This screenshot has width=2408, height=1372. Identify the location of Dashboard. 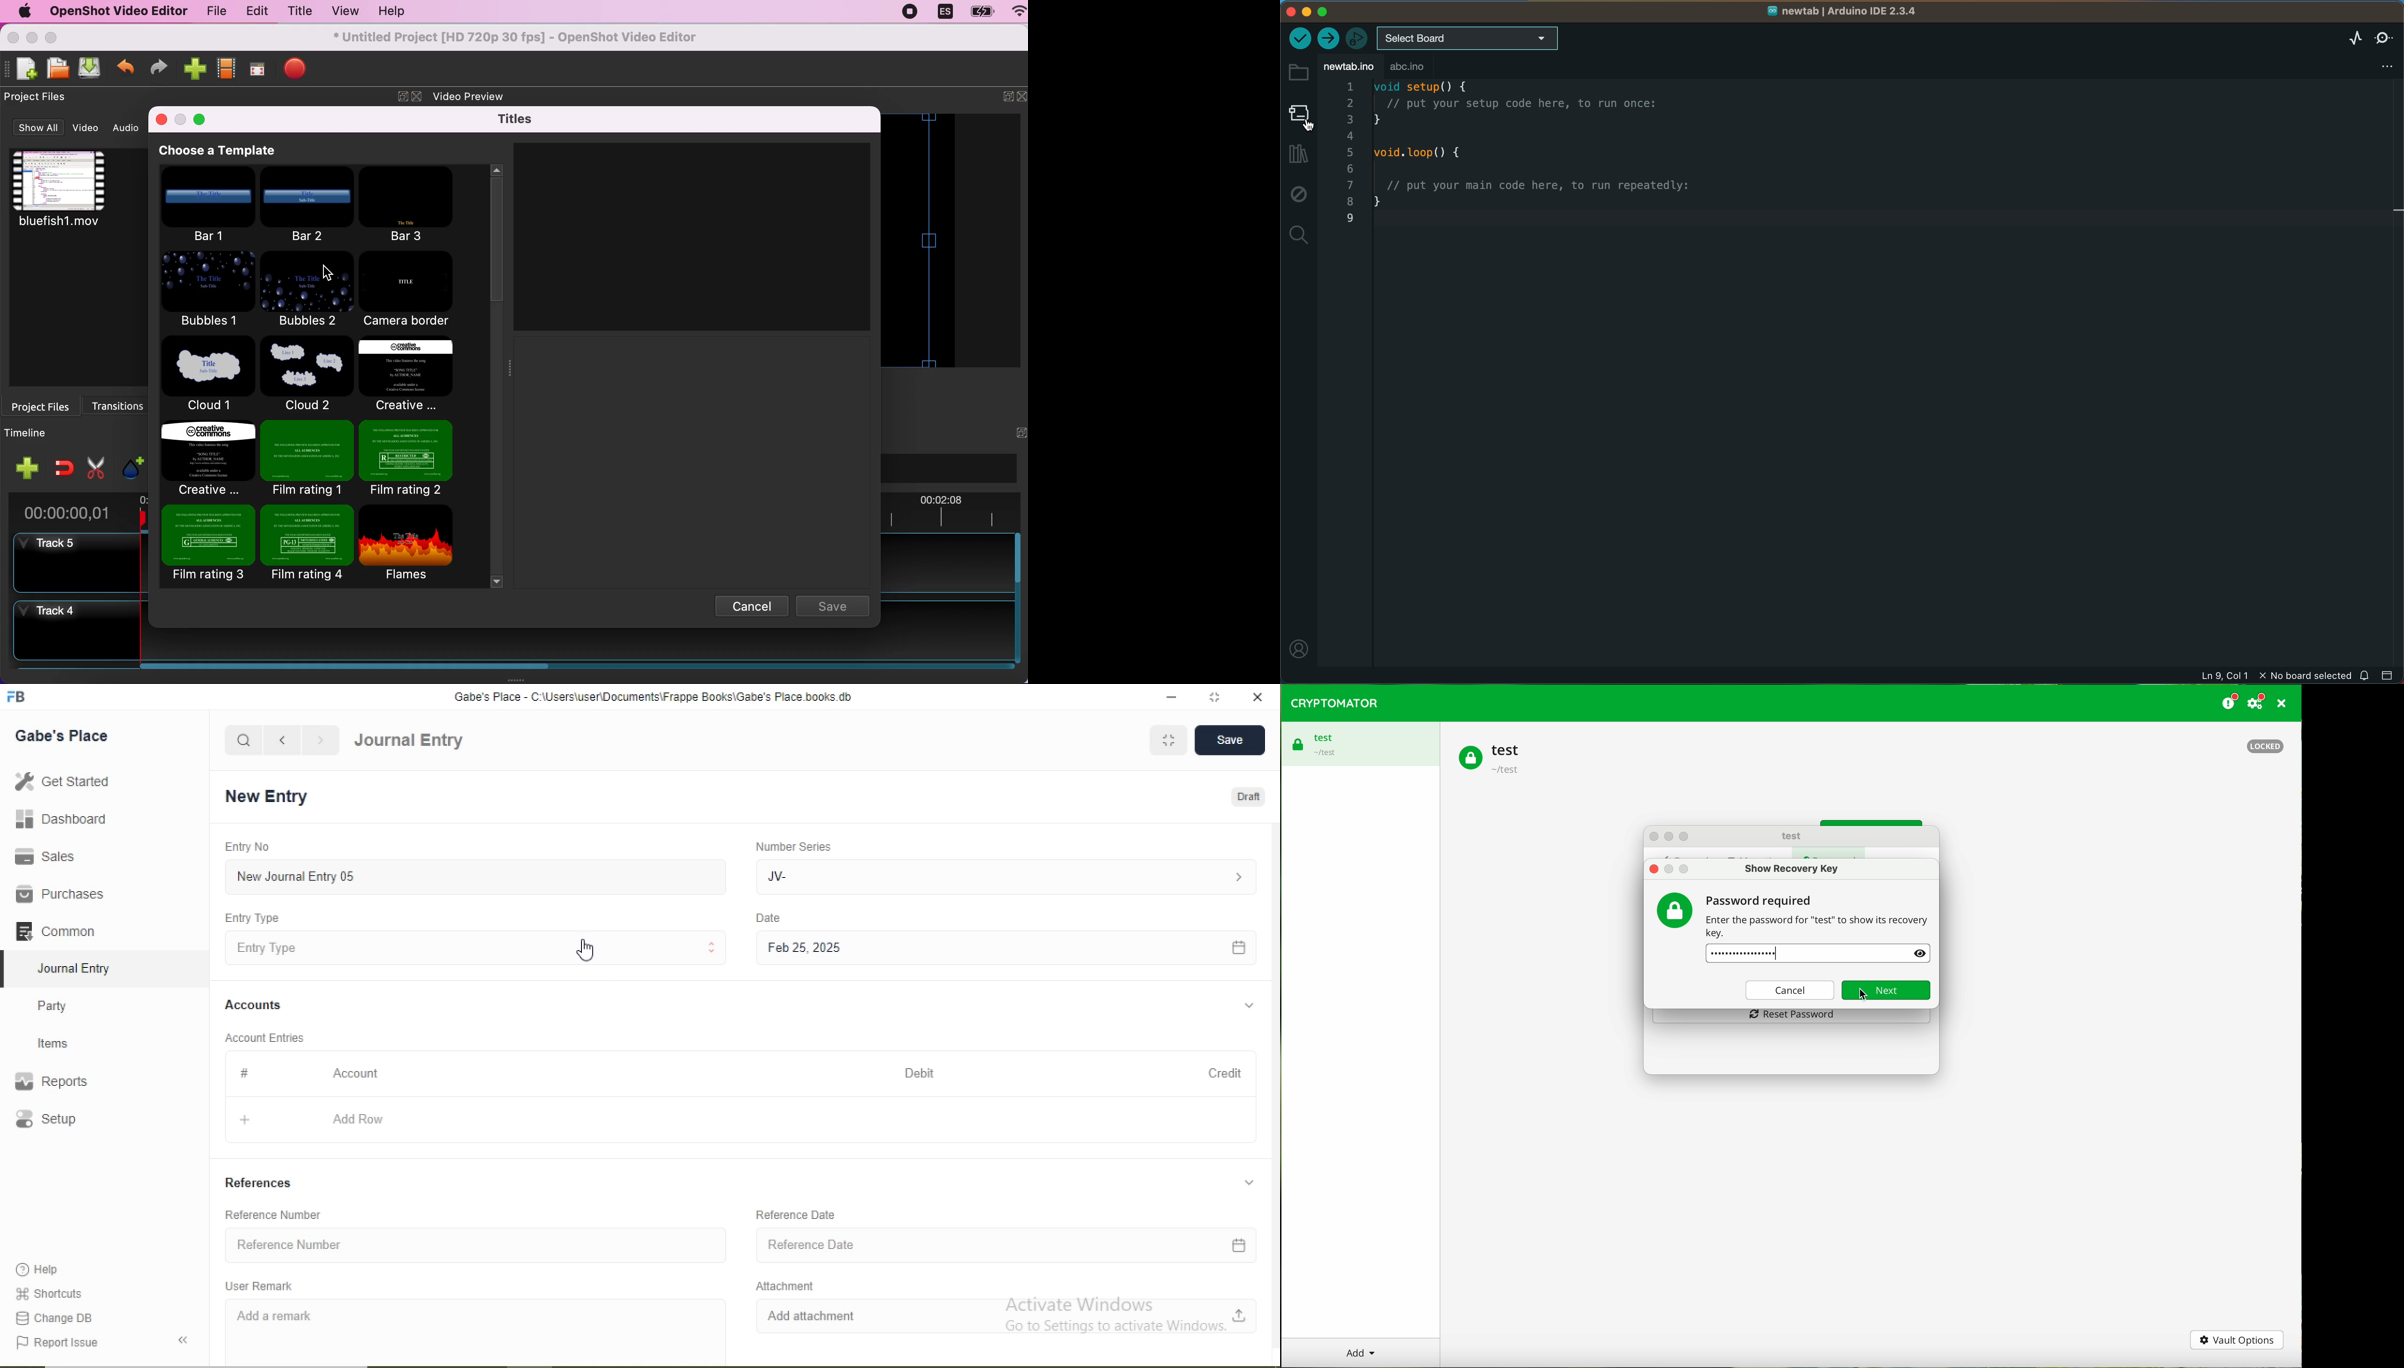
(55, 820).